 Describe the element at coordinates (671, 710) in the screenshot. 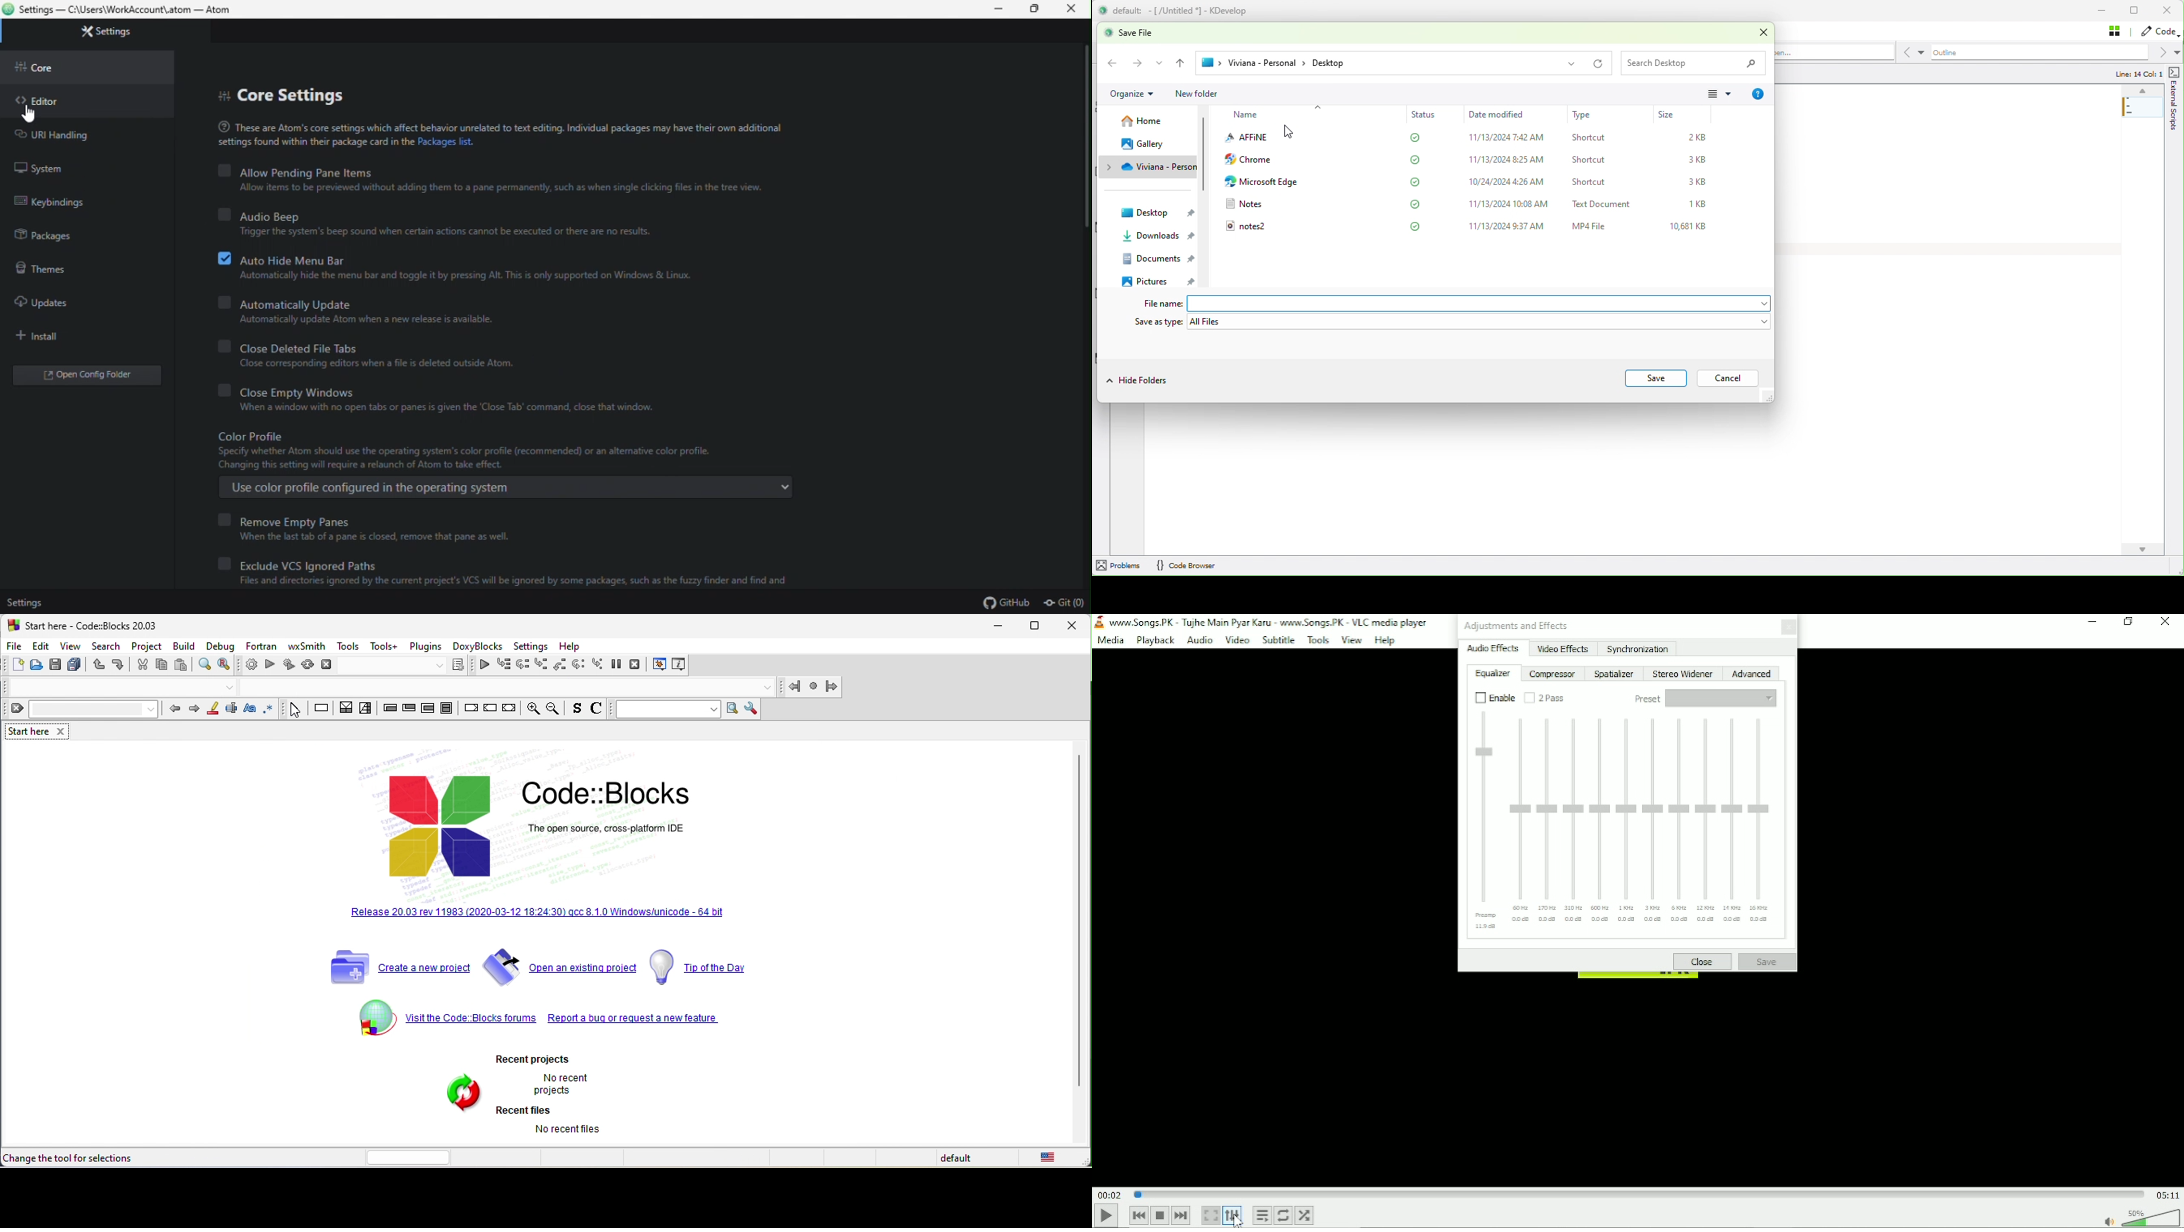

I see `text to search` at that location.